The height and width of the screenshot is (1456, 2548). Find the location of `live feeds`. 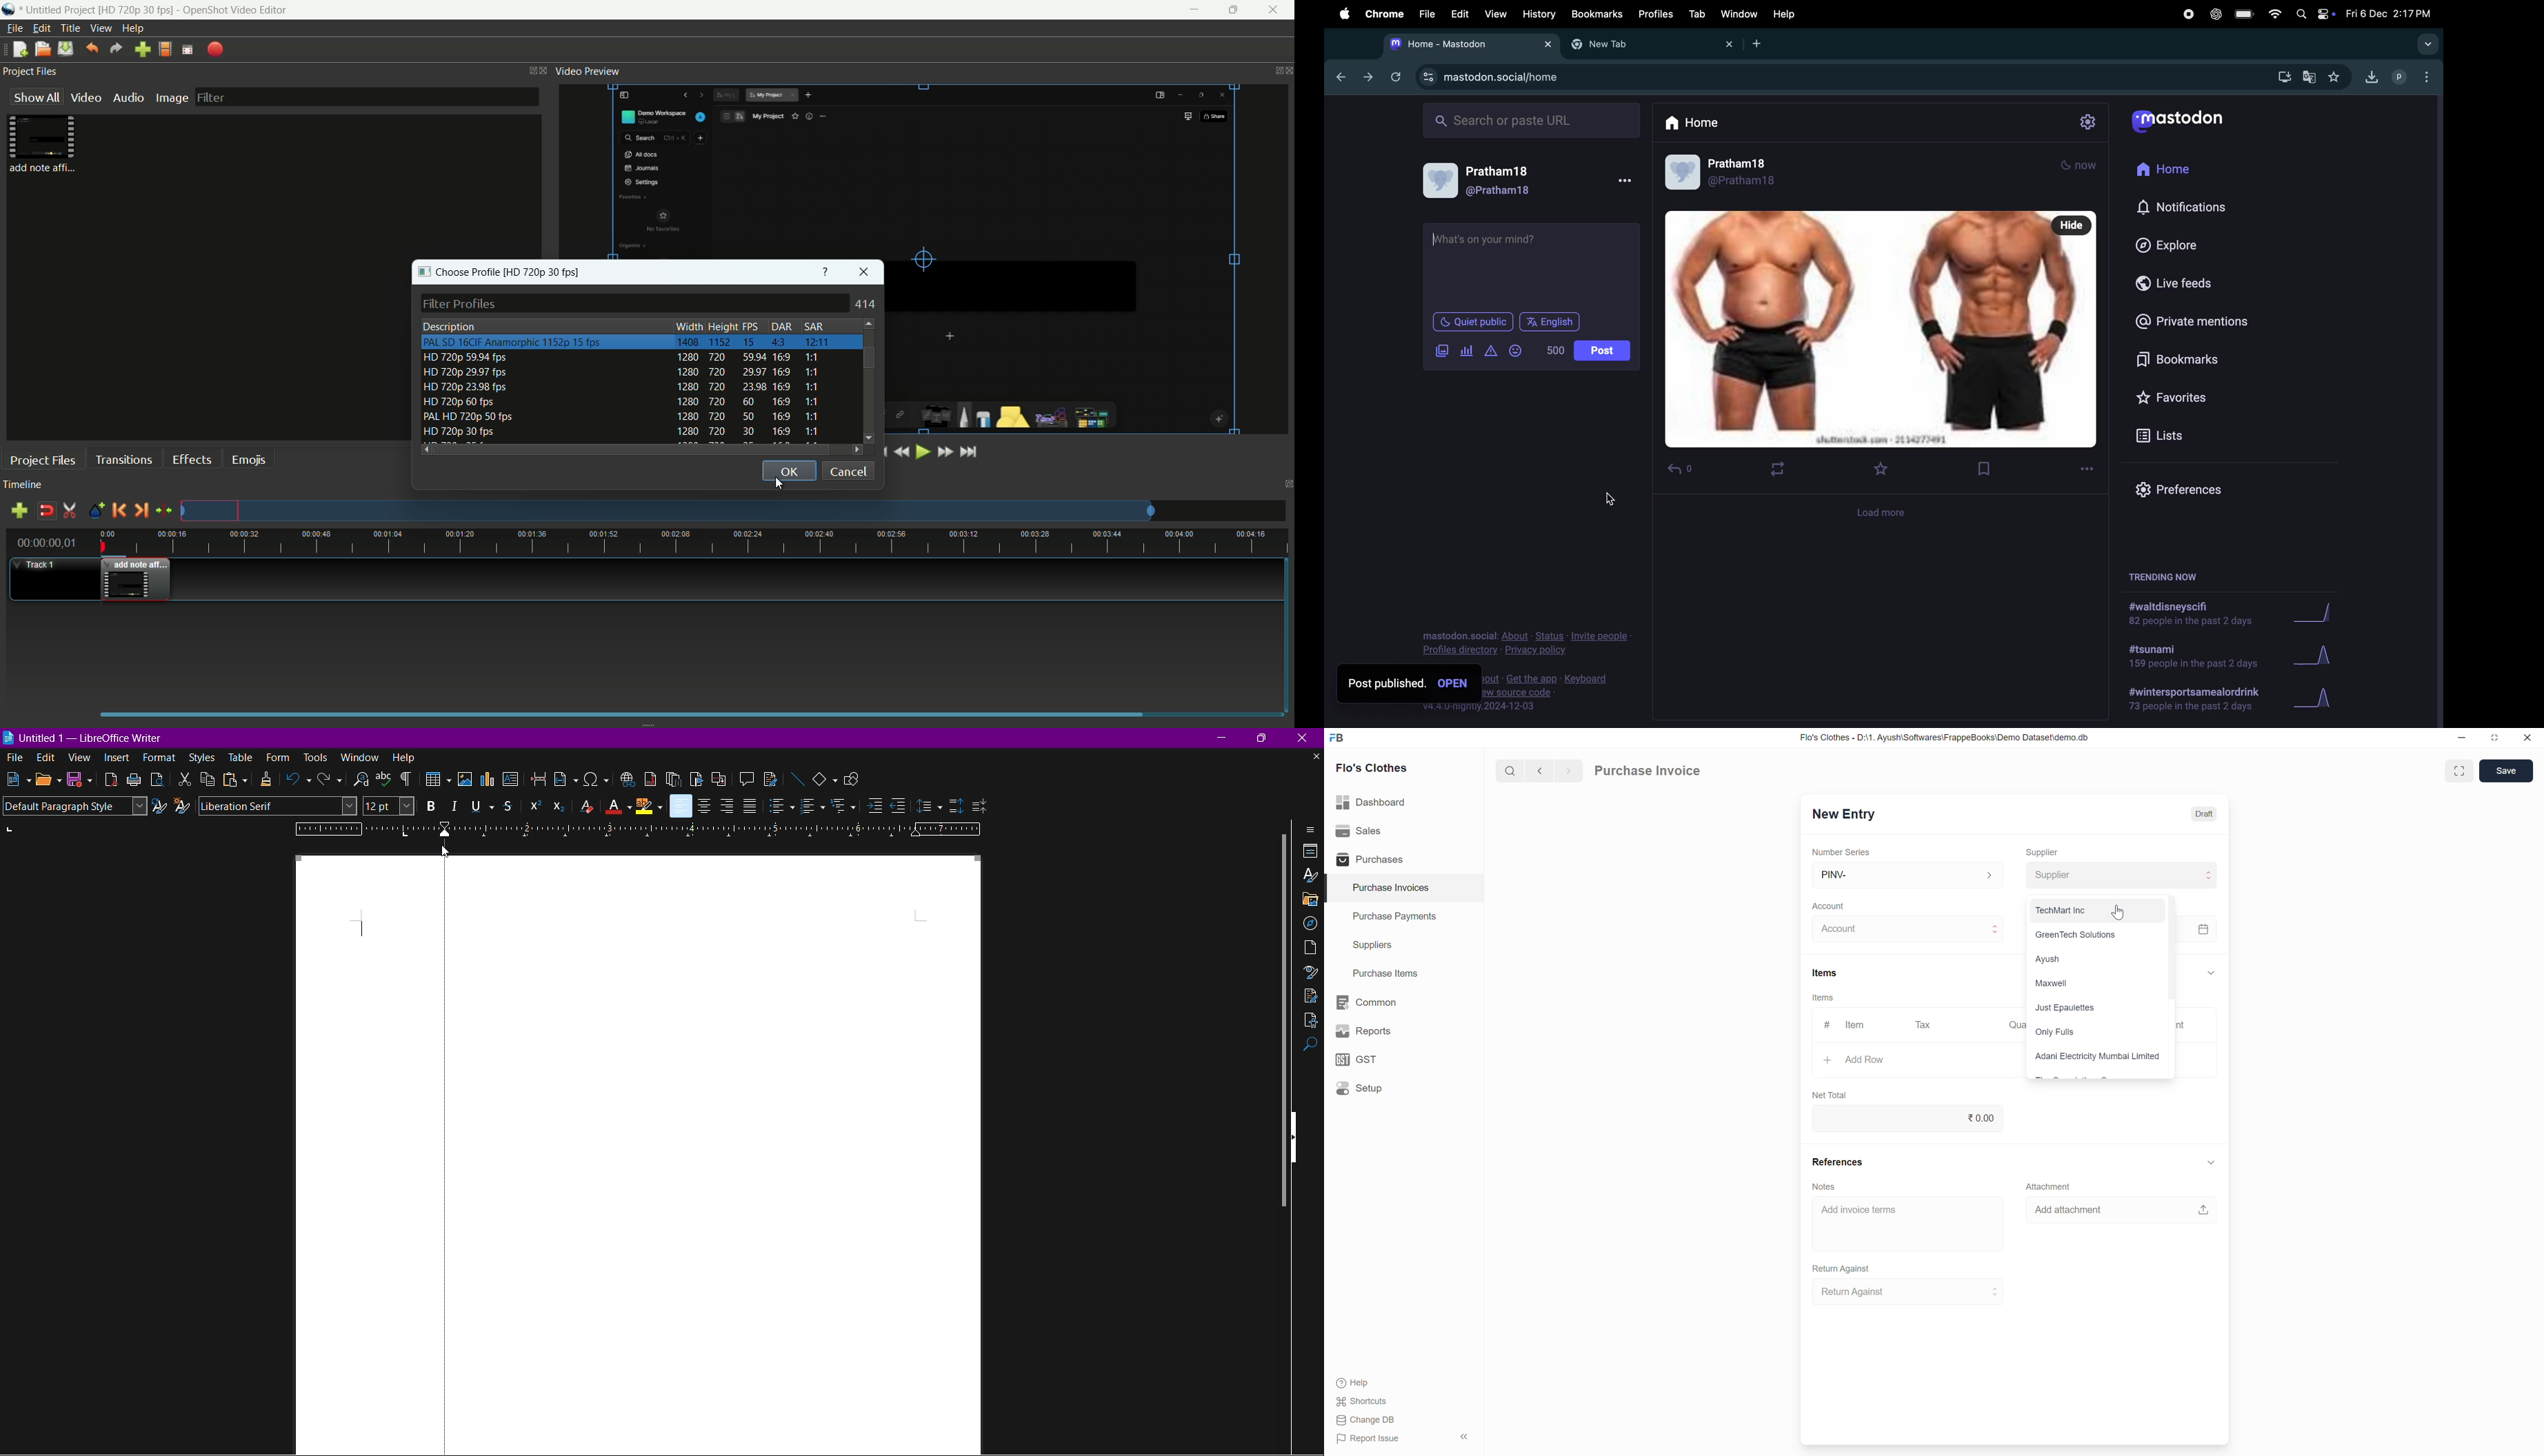

live feeds is located at coordinates (2183, 287).